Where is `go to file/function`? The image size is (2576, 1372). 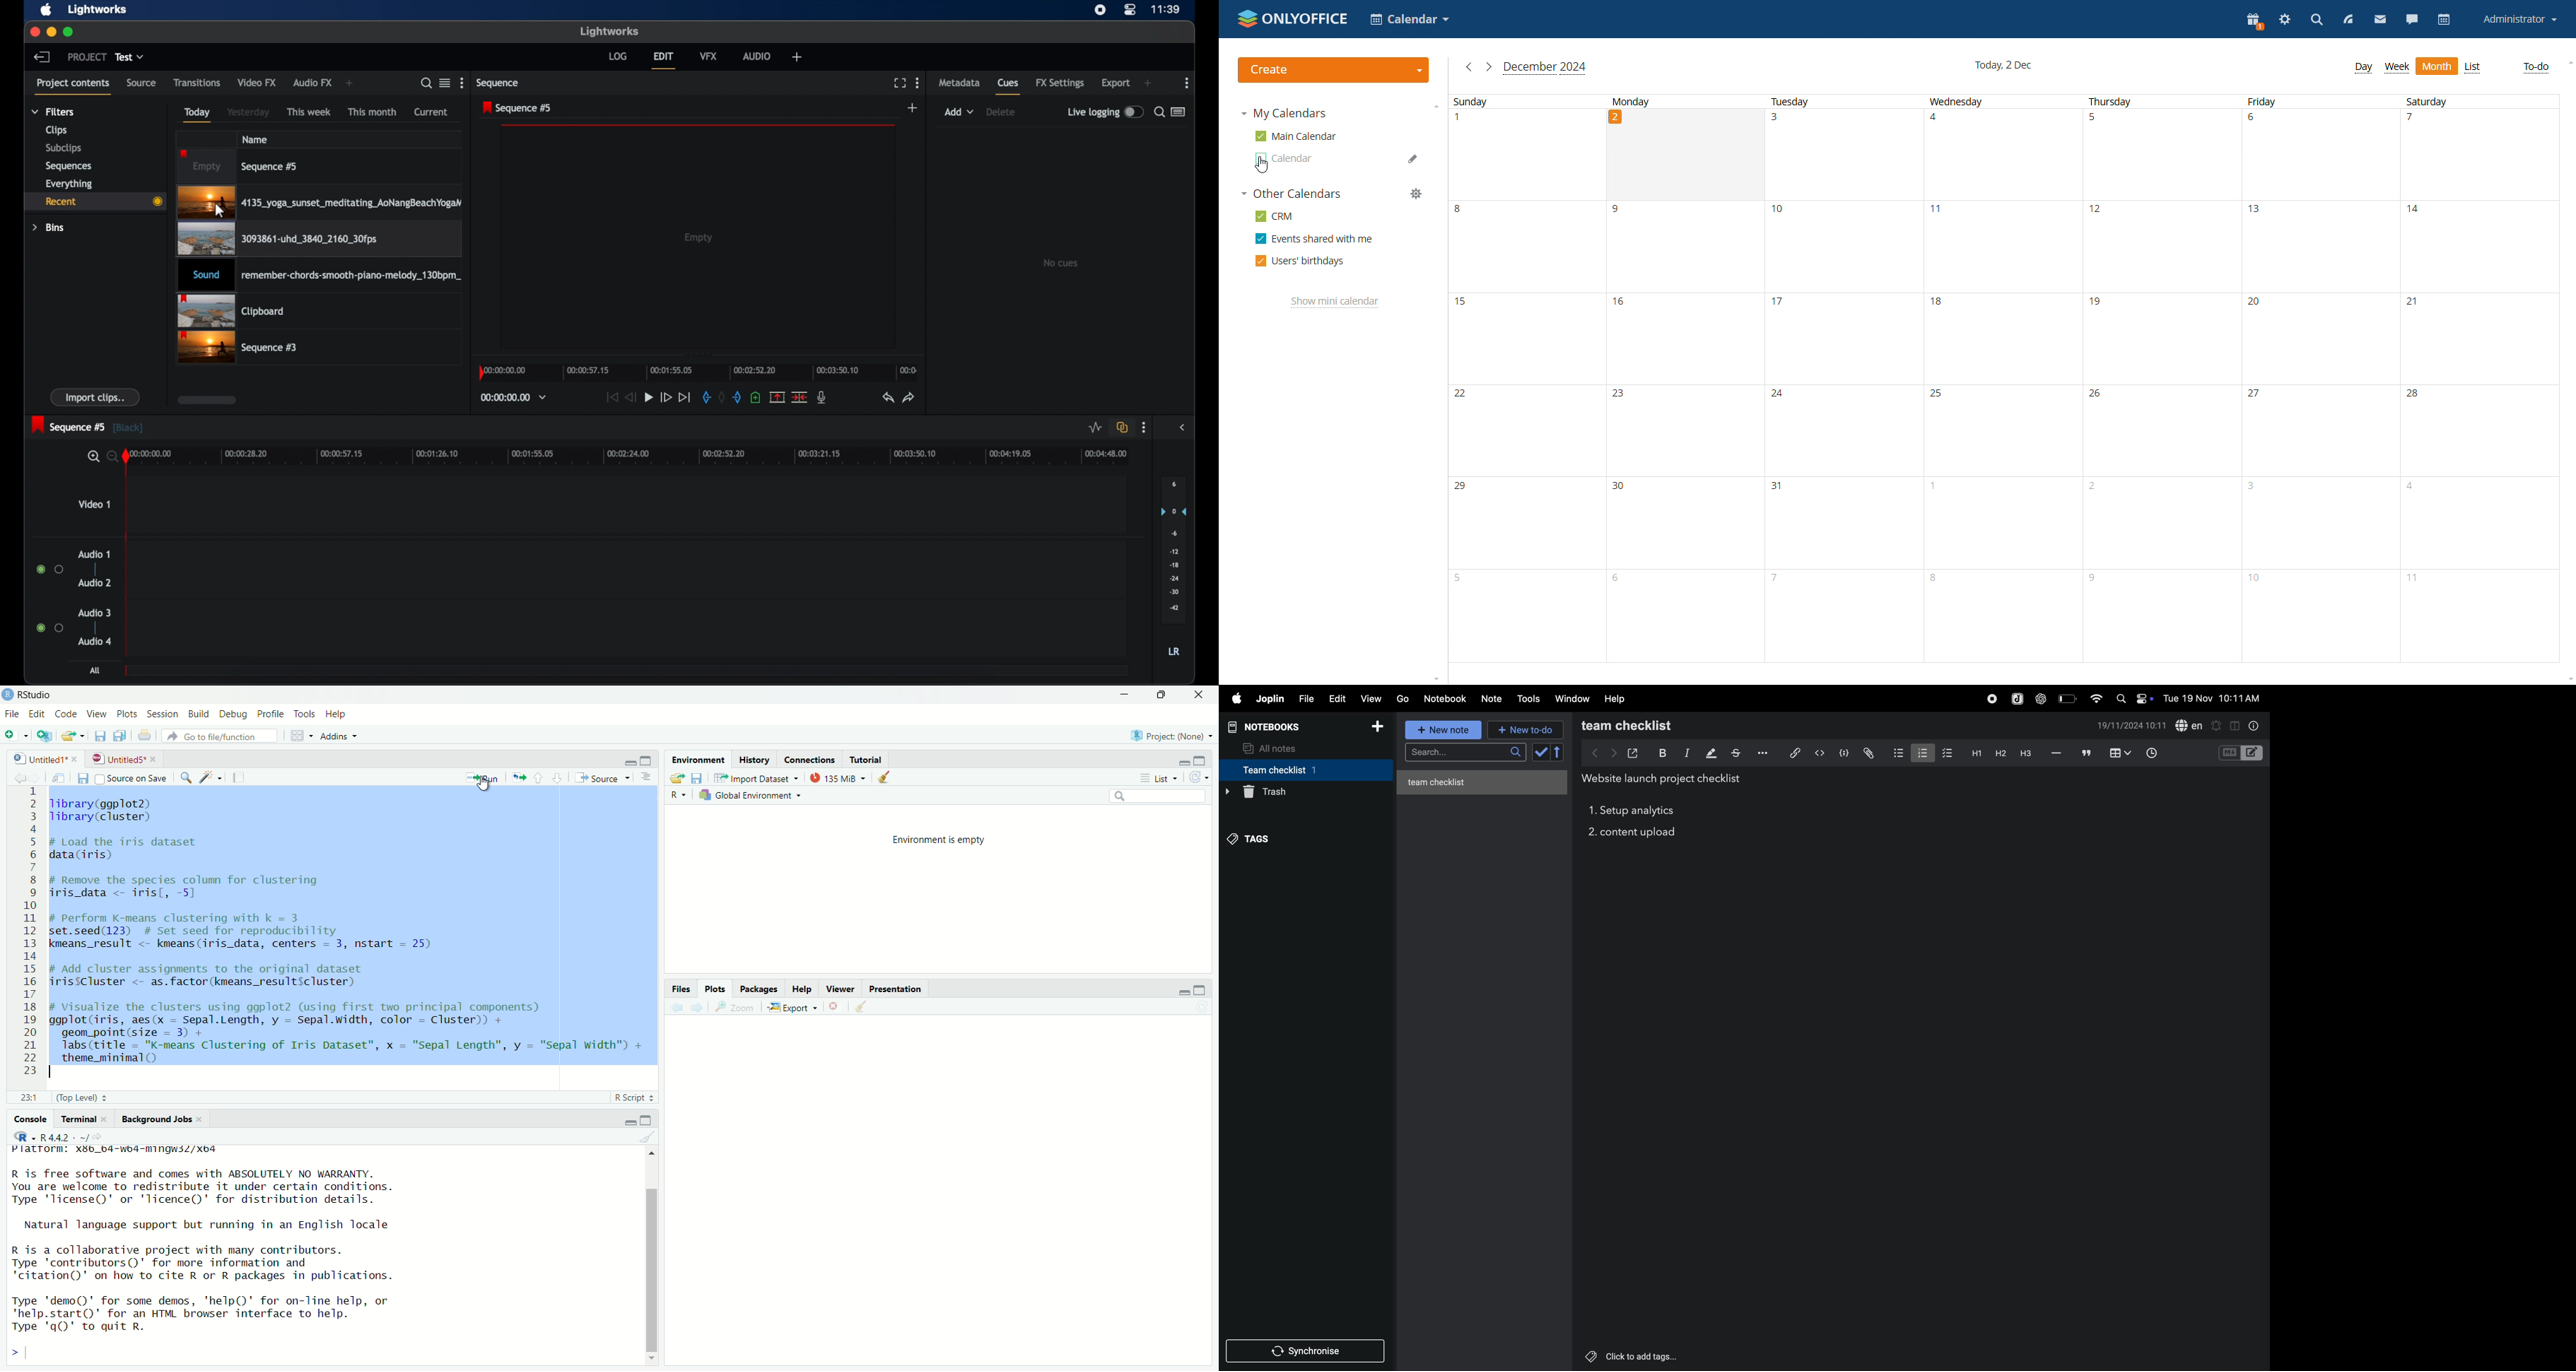 go to file/function is located at coordinates (220, 736).